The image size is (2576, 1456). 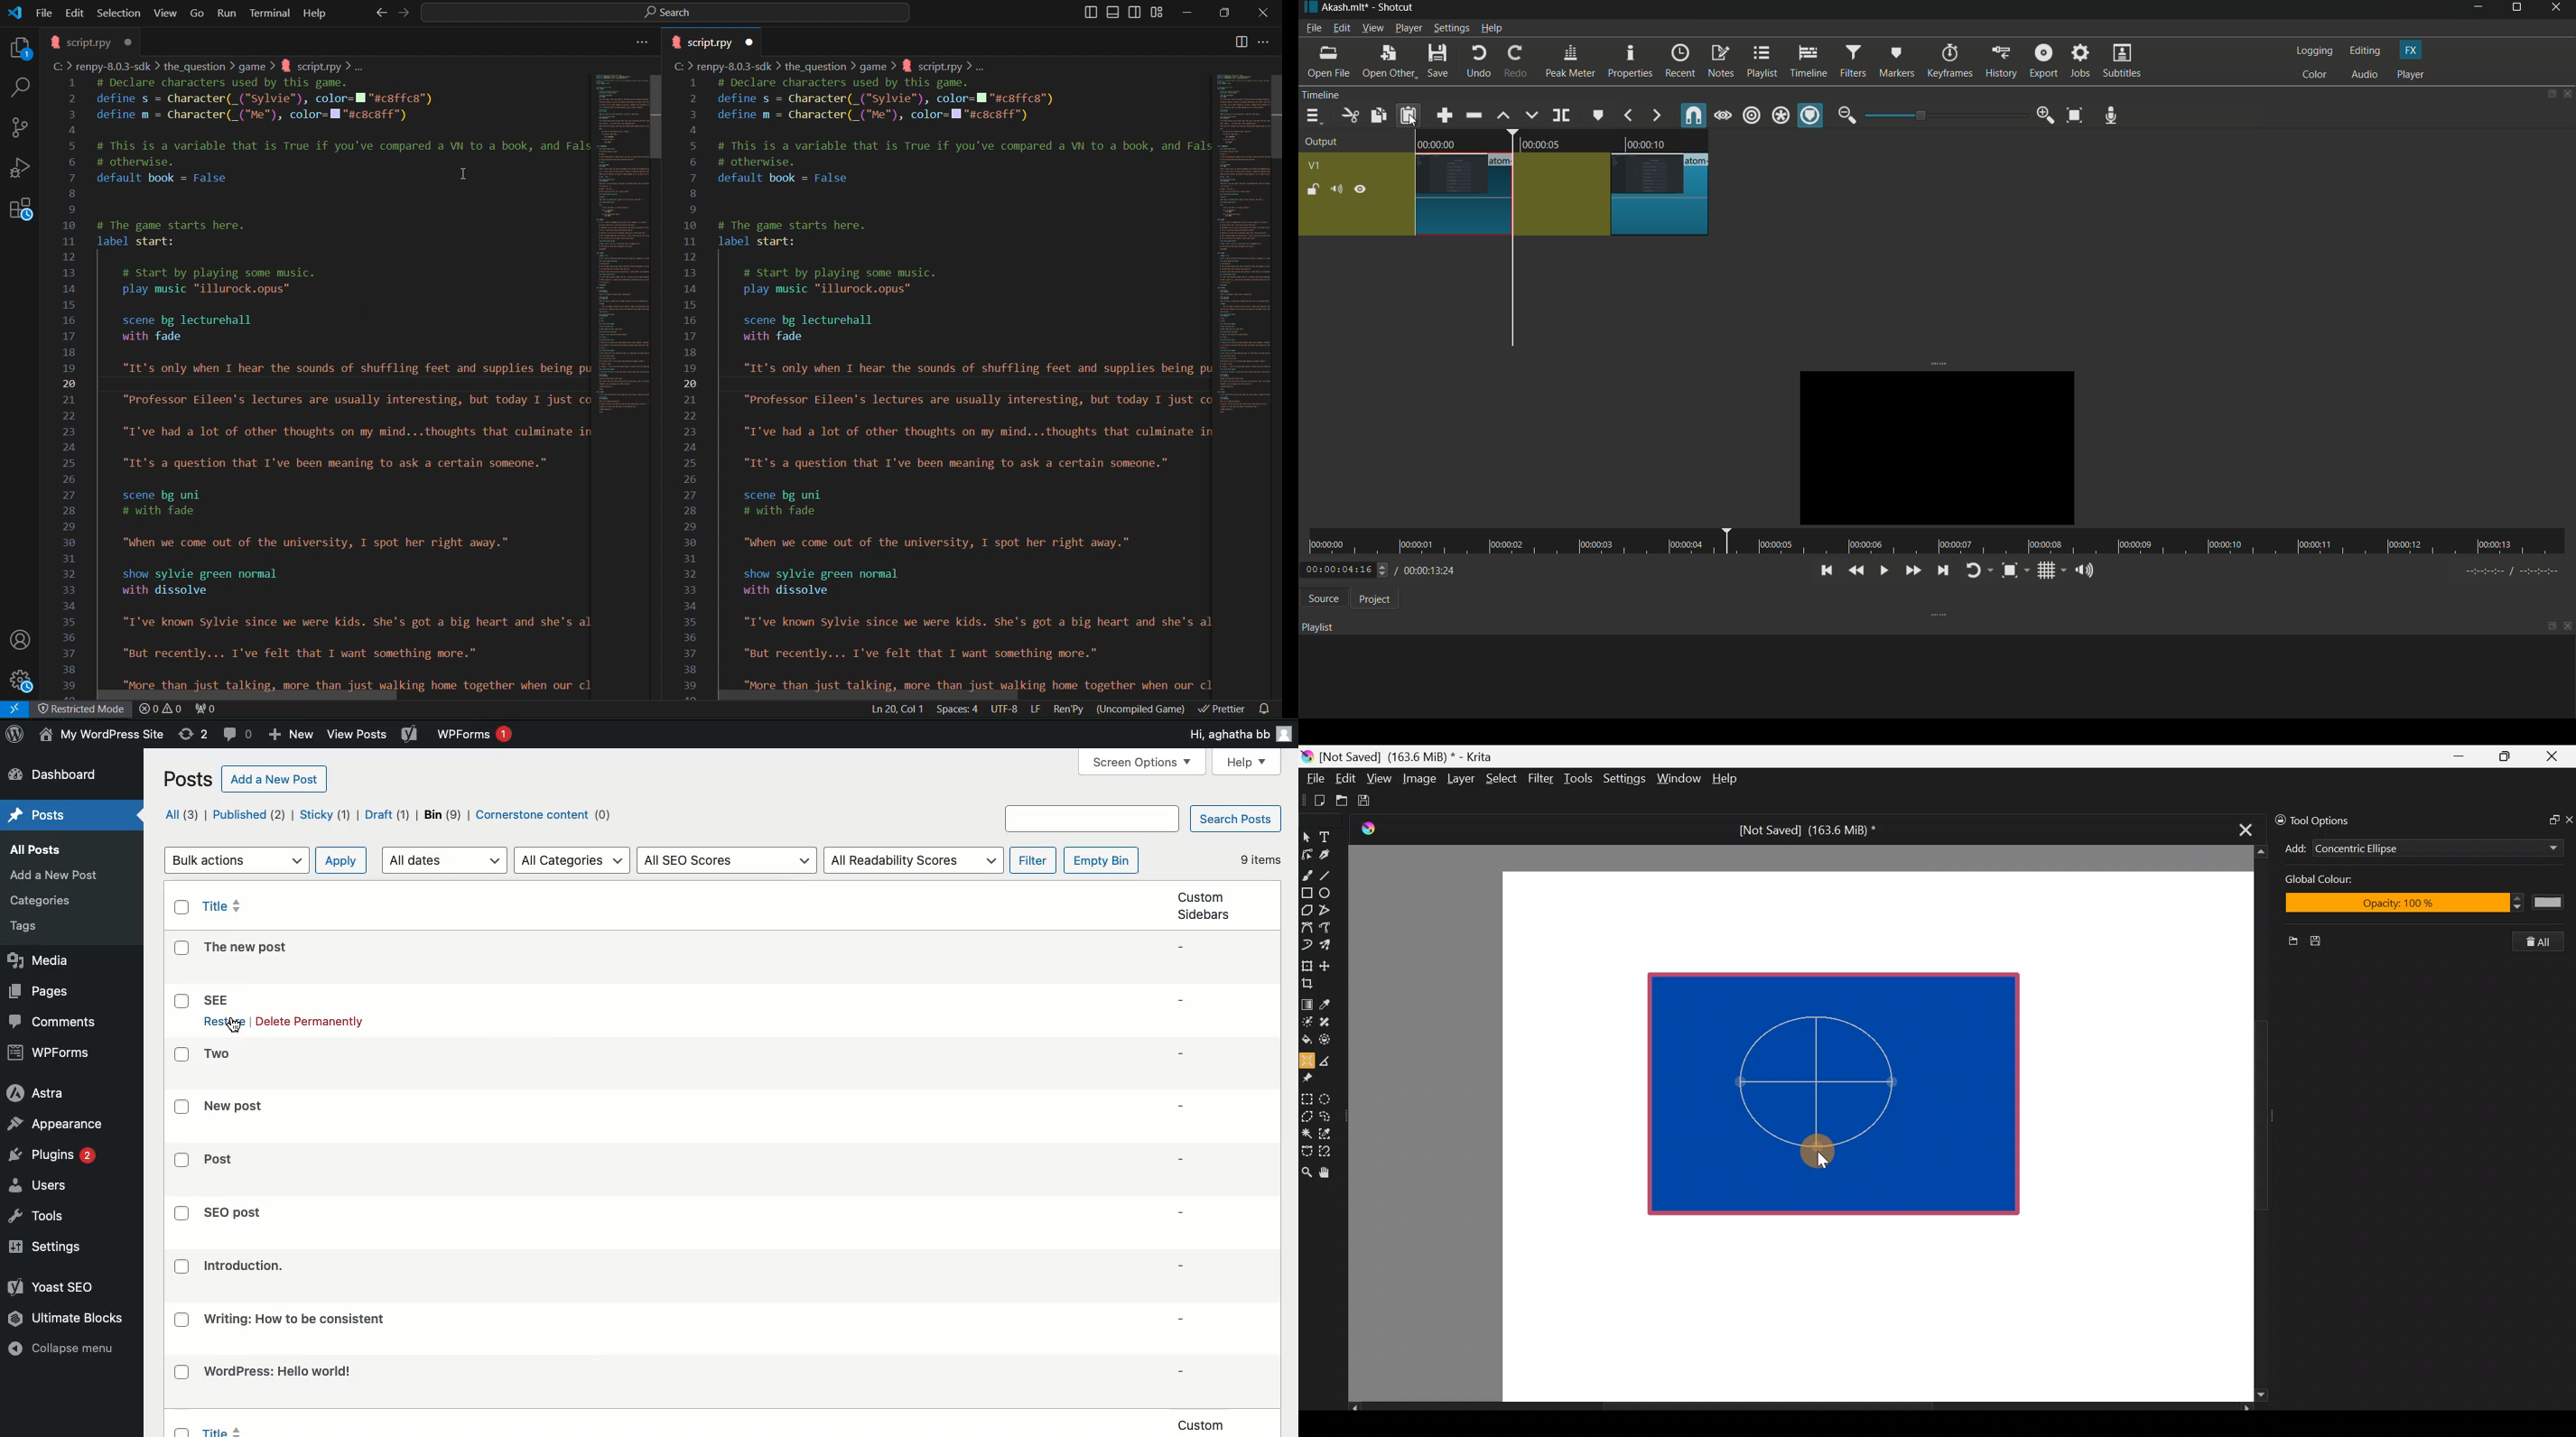 I want to click on close timeline, so click(x=2568, y=94).